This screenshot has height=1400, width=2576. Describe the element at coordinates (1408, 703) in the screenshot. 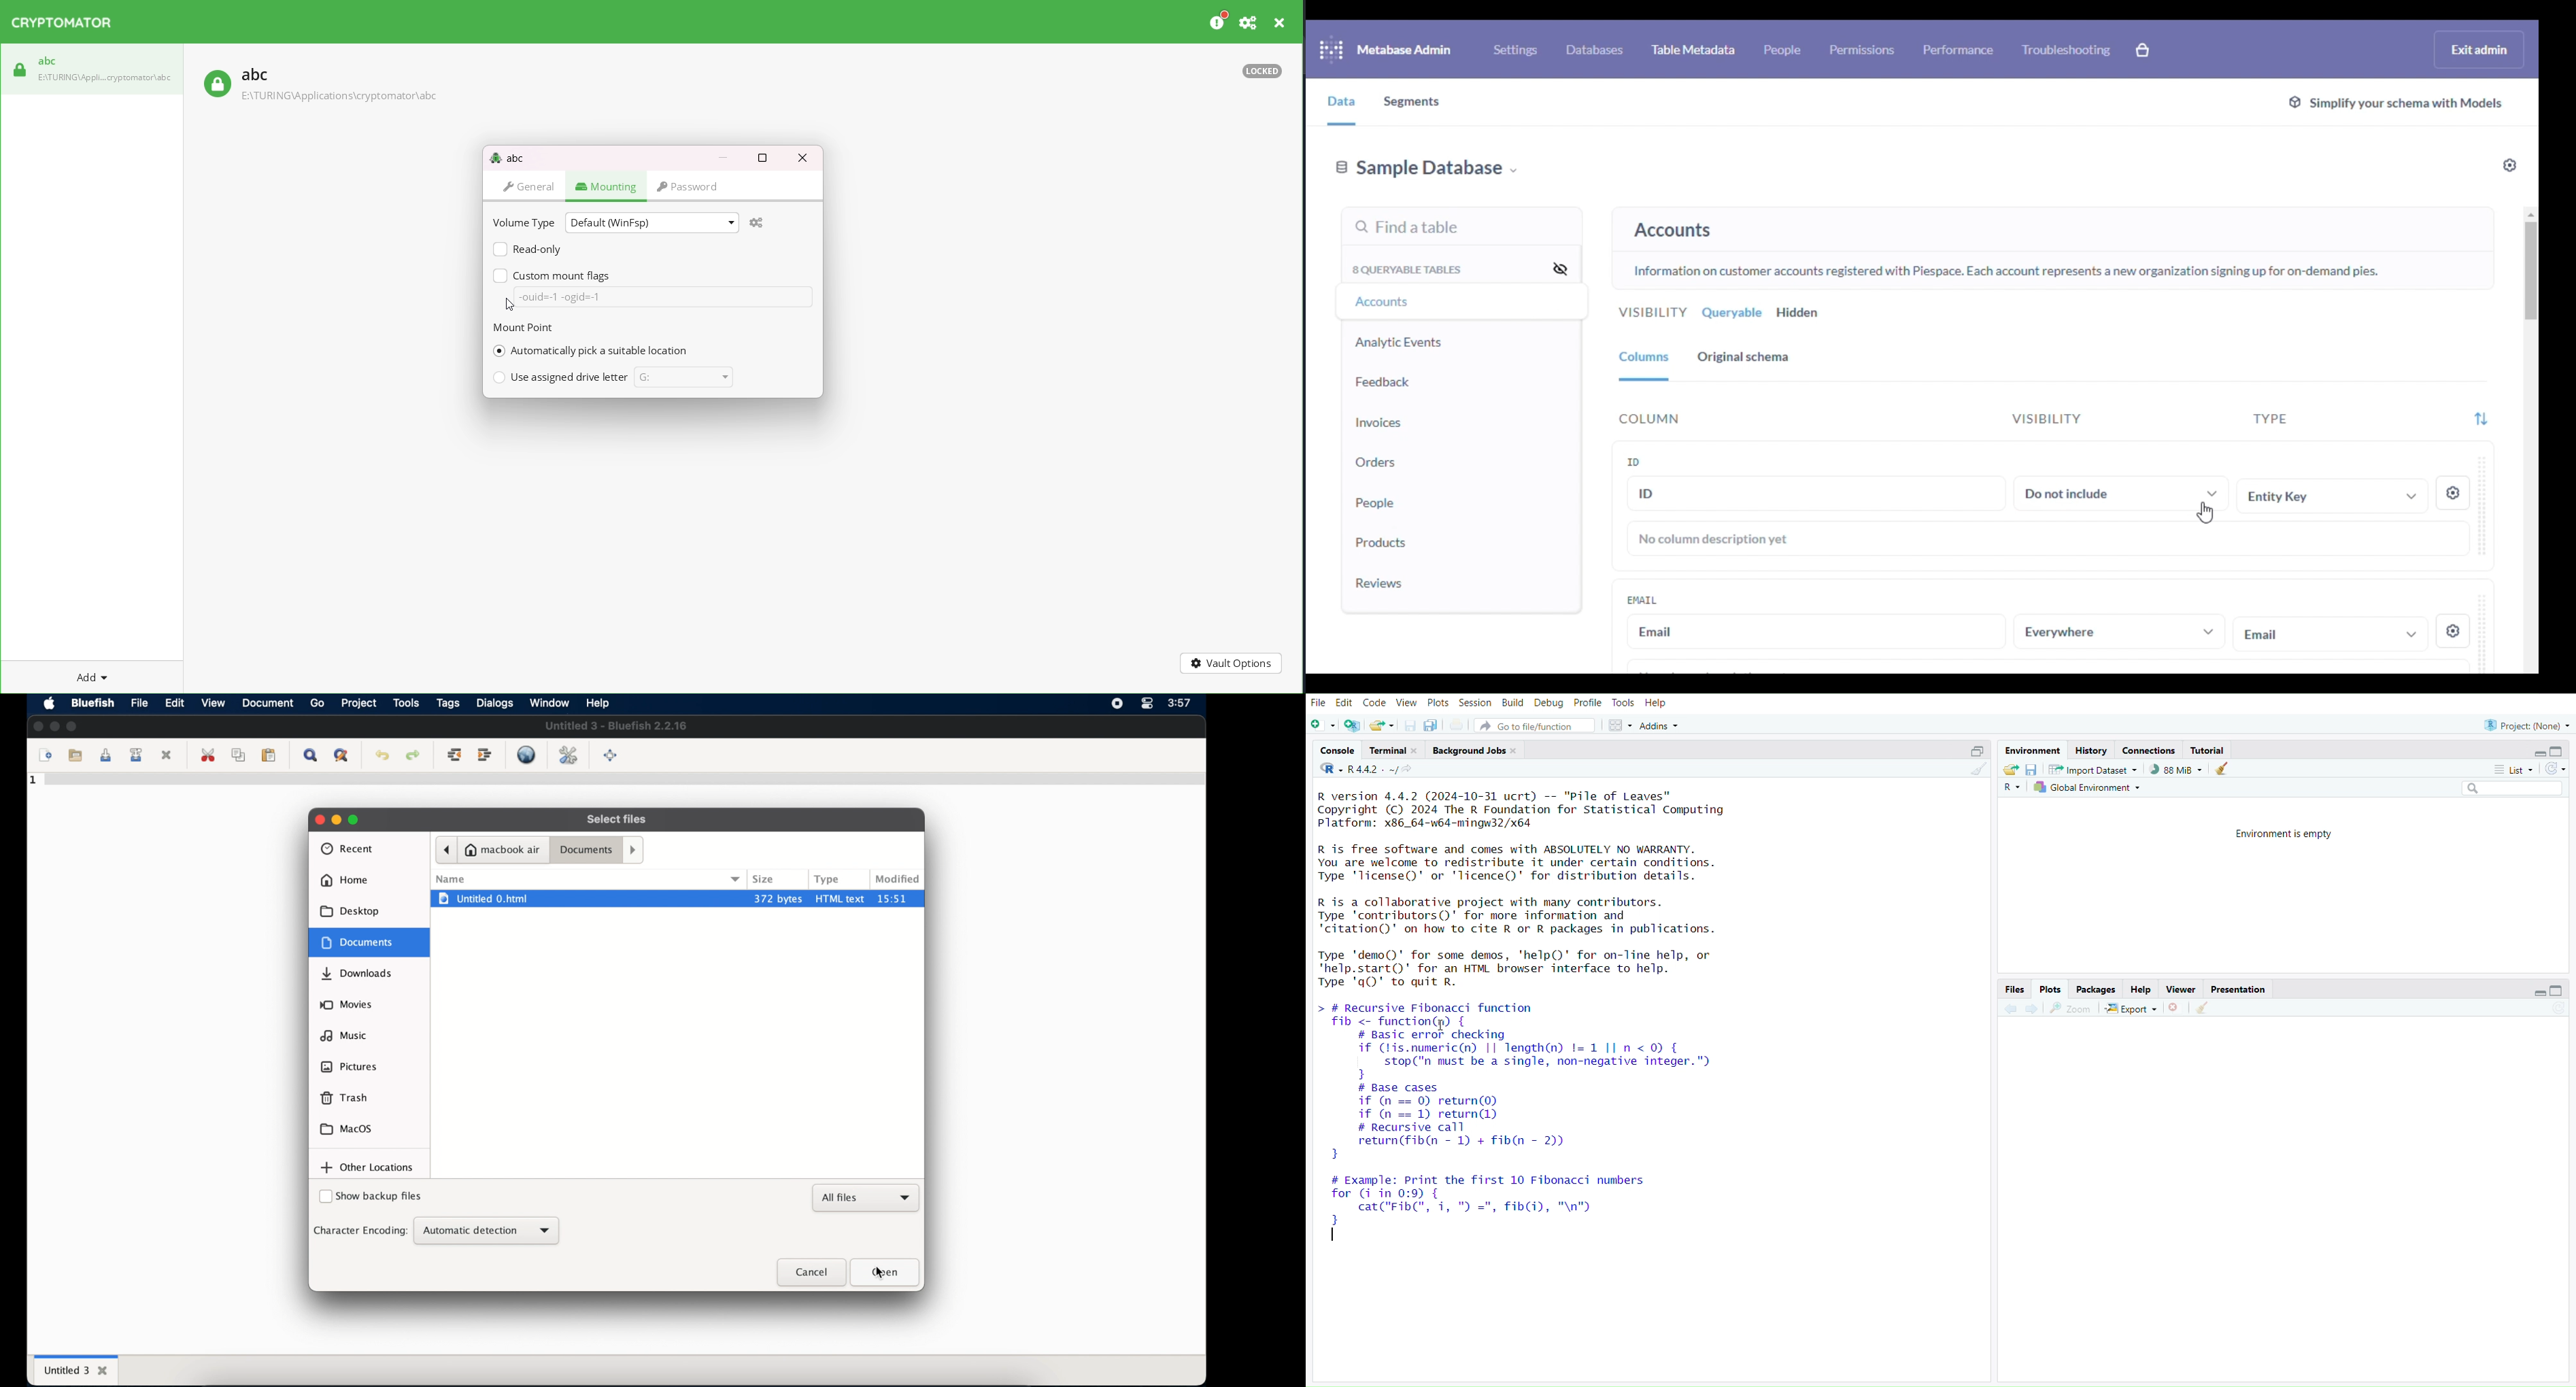

I see `view` at that location.